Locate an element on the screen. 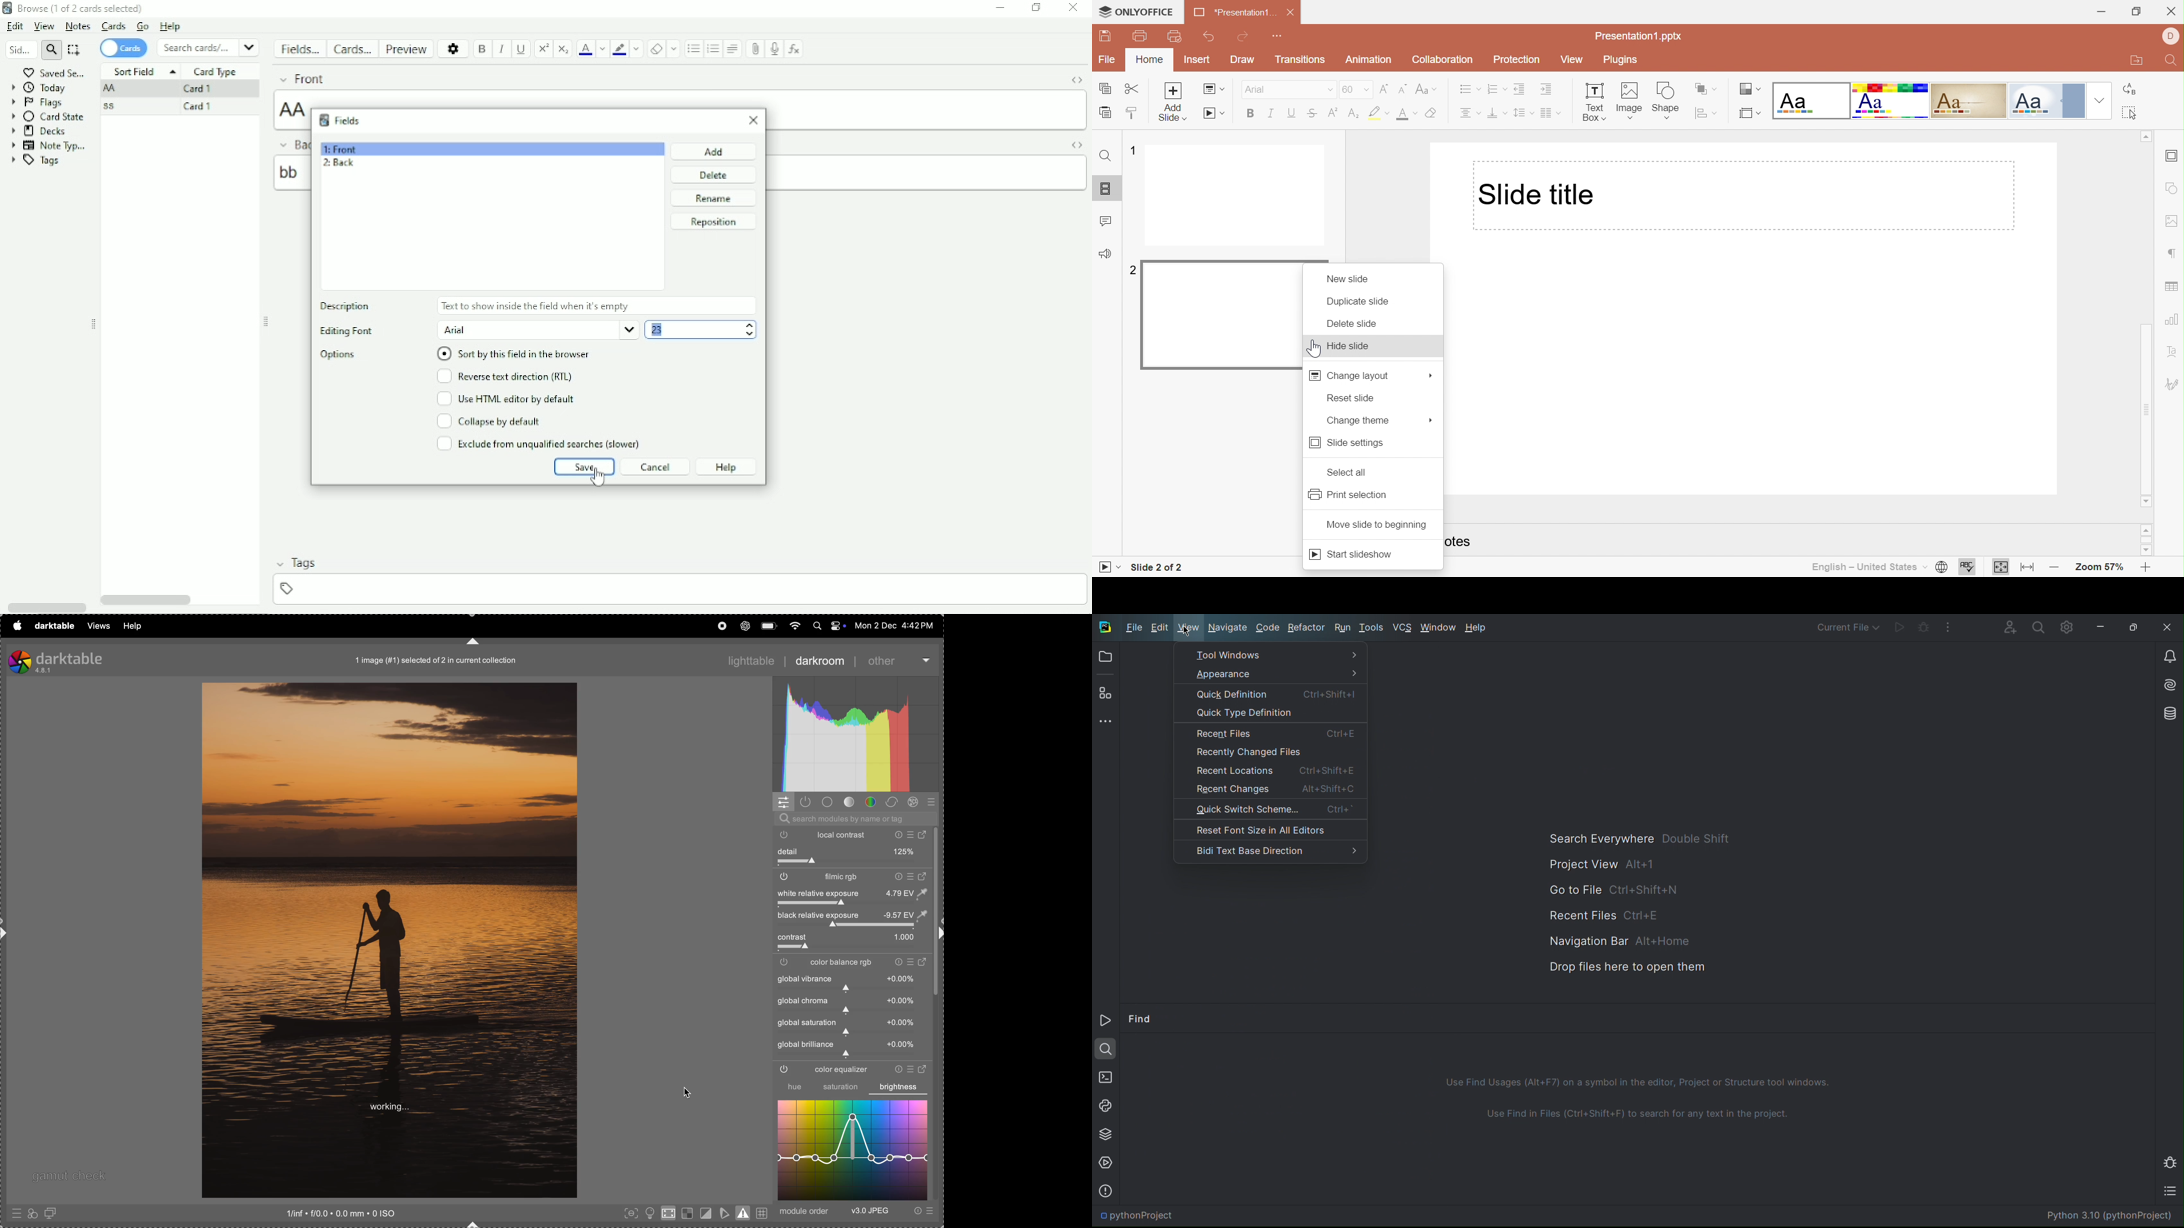 The height and width of the screenshot is (1232, 2184). Copy Style is located at coordinates (1132, 110).